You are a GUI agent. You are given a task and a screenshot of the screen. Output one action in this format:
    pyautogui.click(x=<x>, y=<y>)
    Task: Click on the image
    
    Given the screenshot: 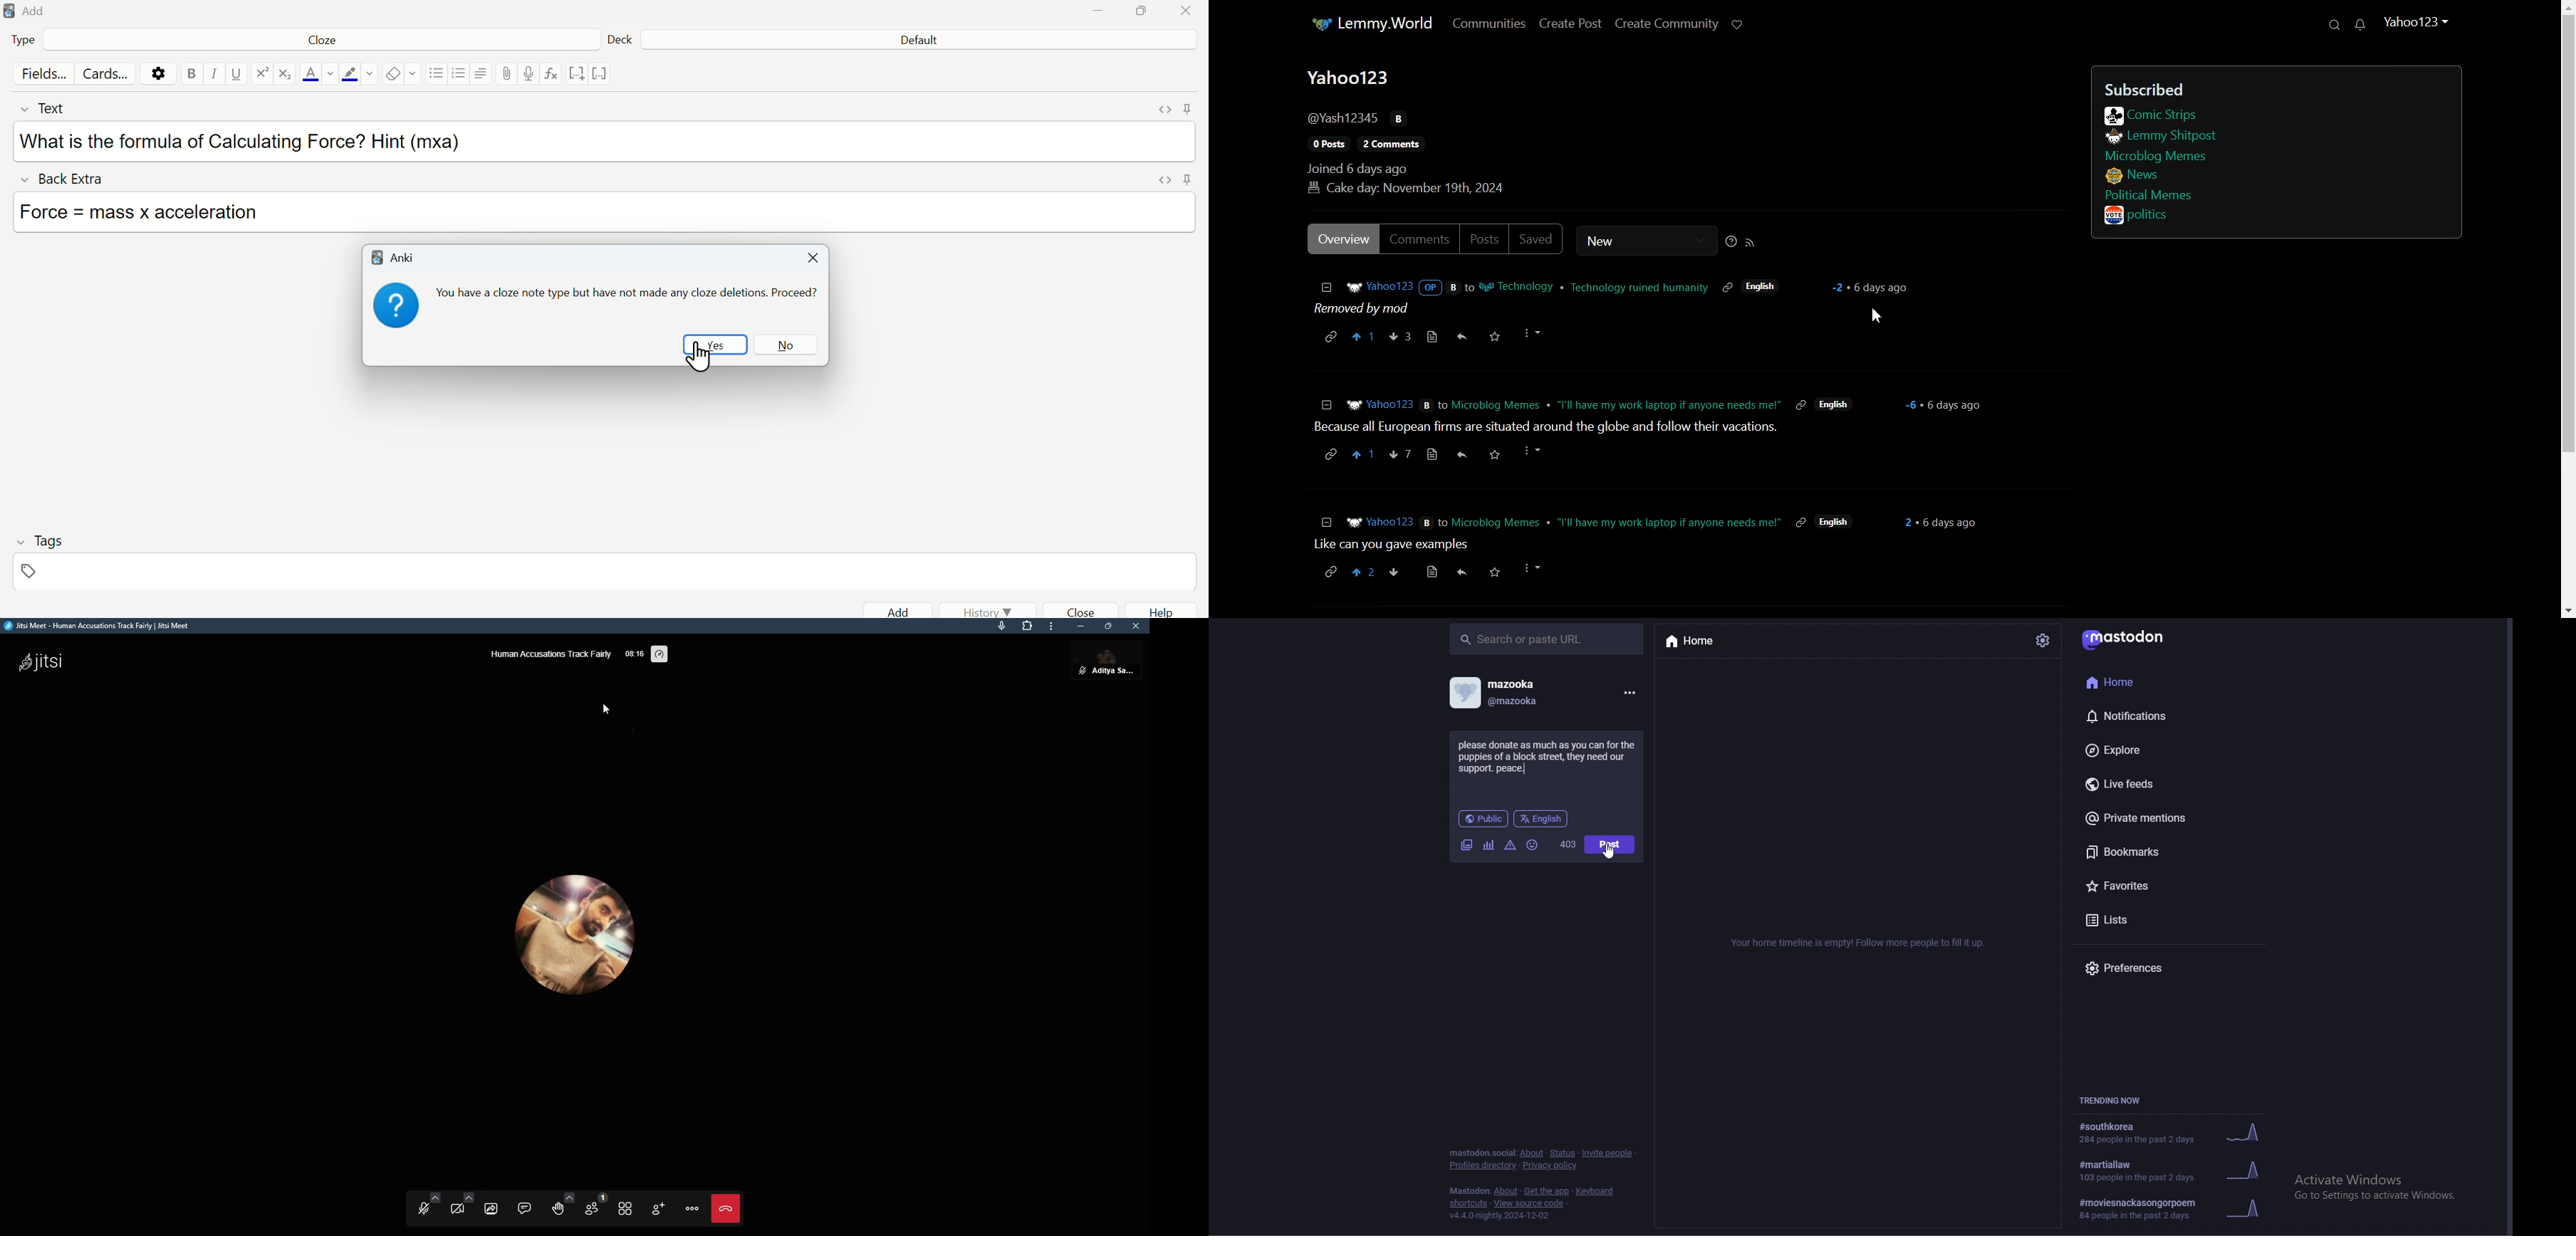 What is the action you would take?
    pyautogui.click(x=1464, y=846)
    